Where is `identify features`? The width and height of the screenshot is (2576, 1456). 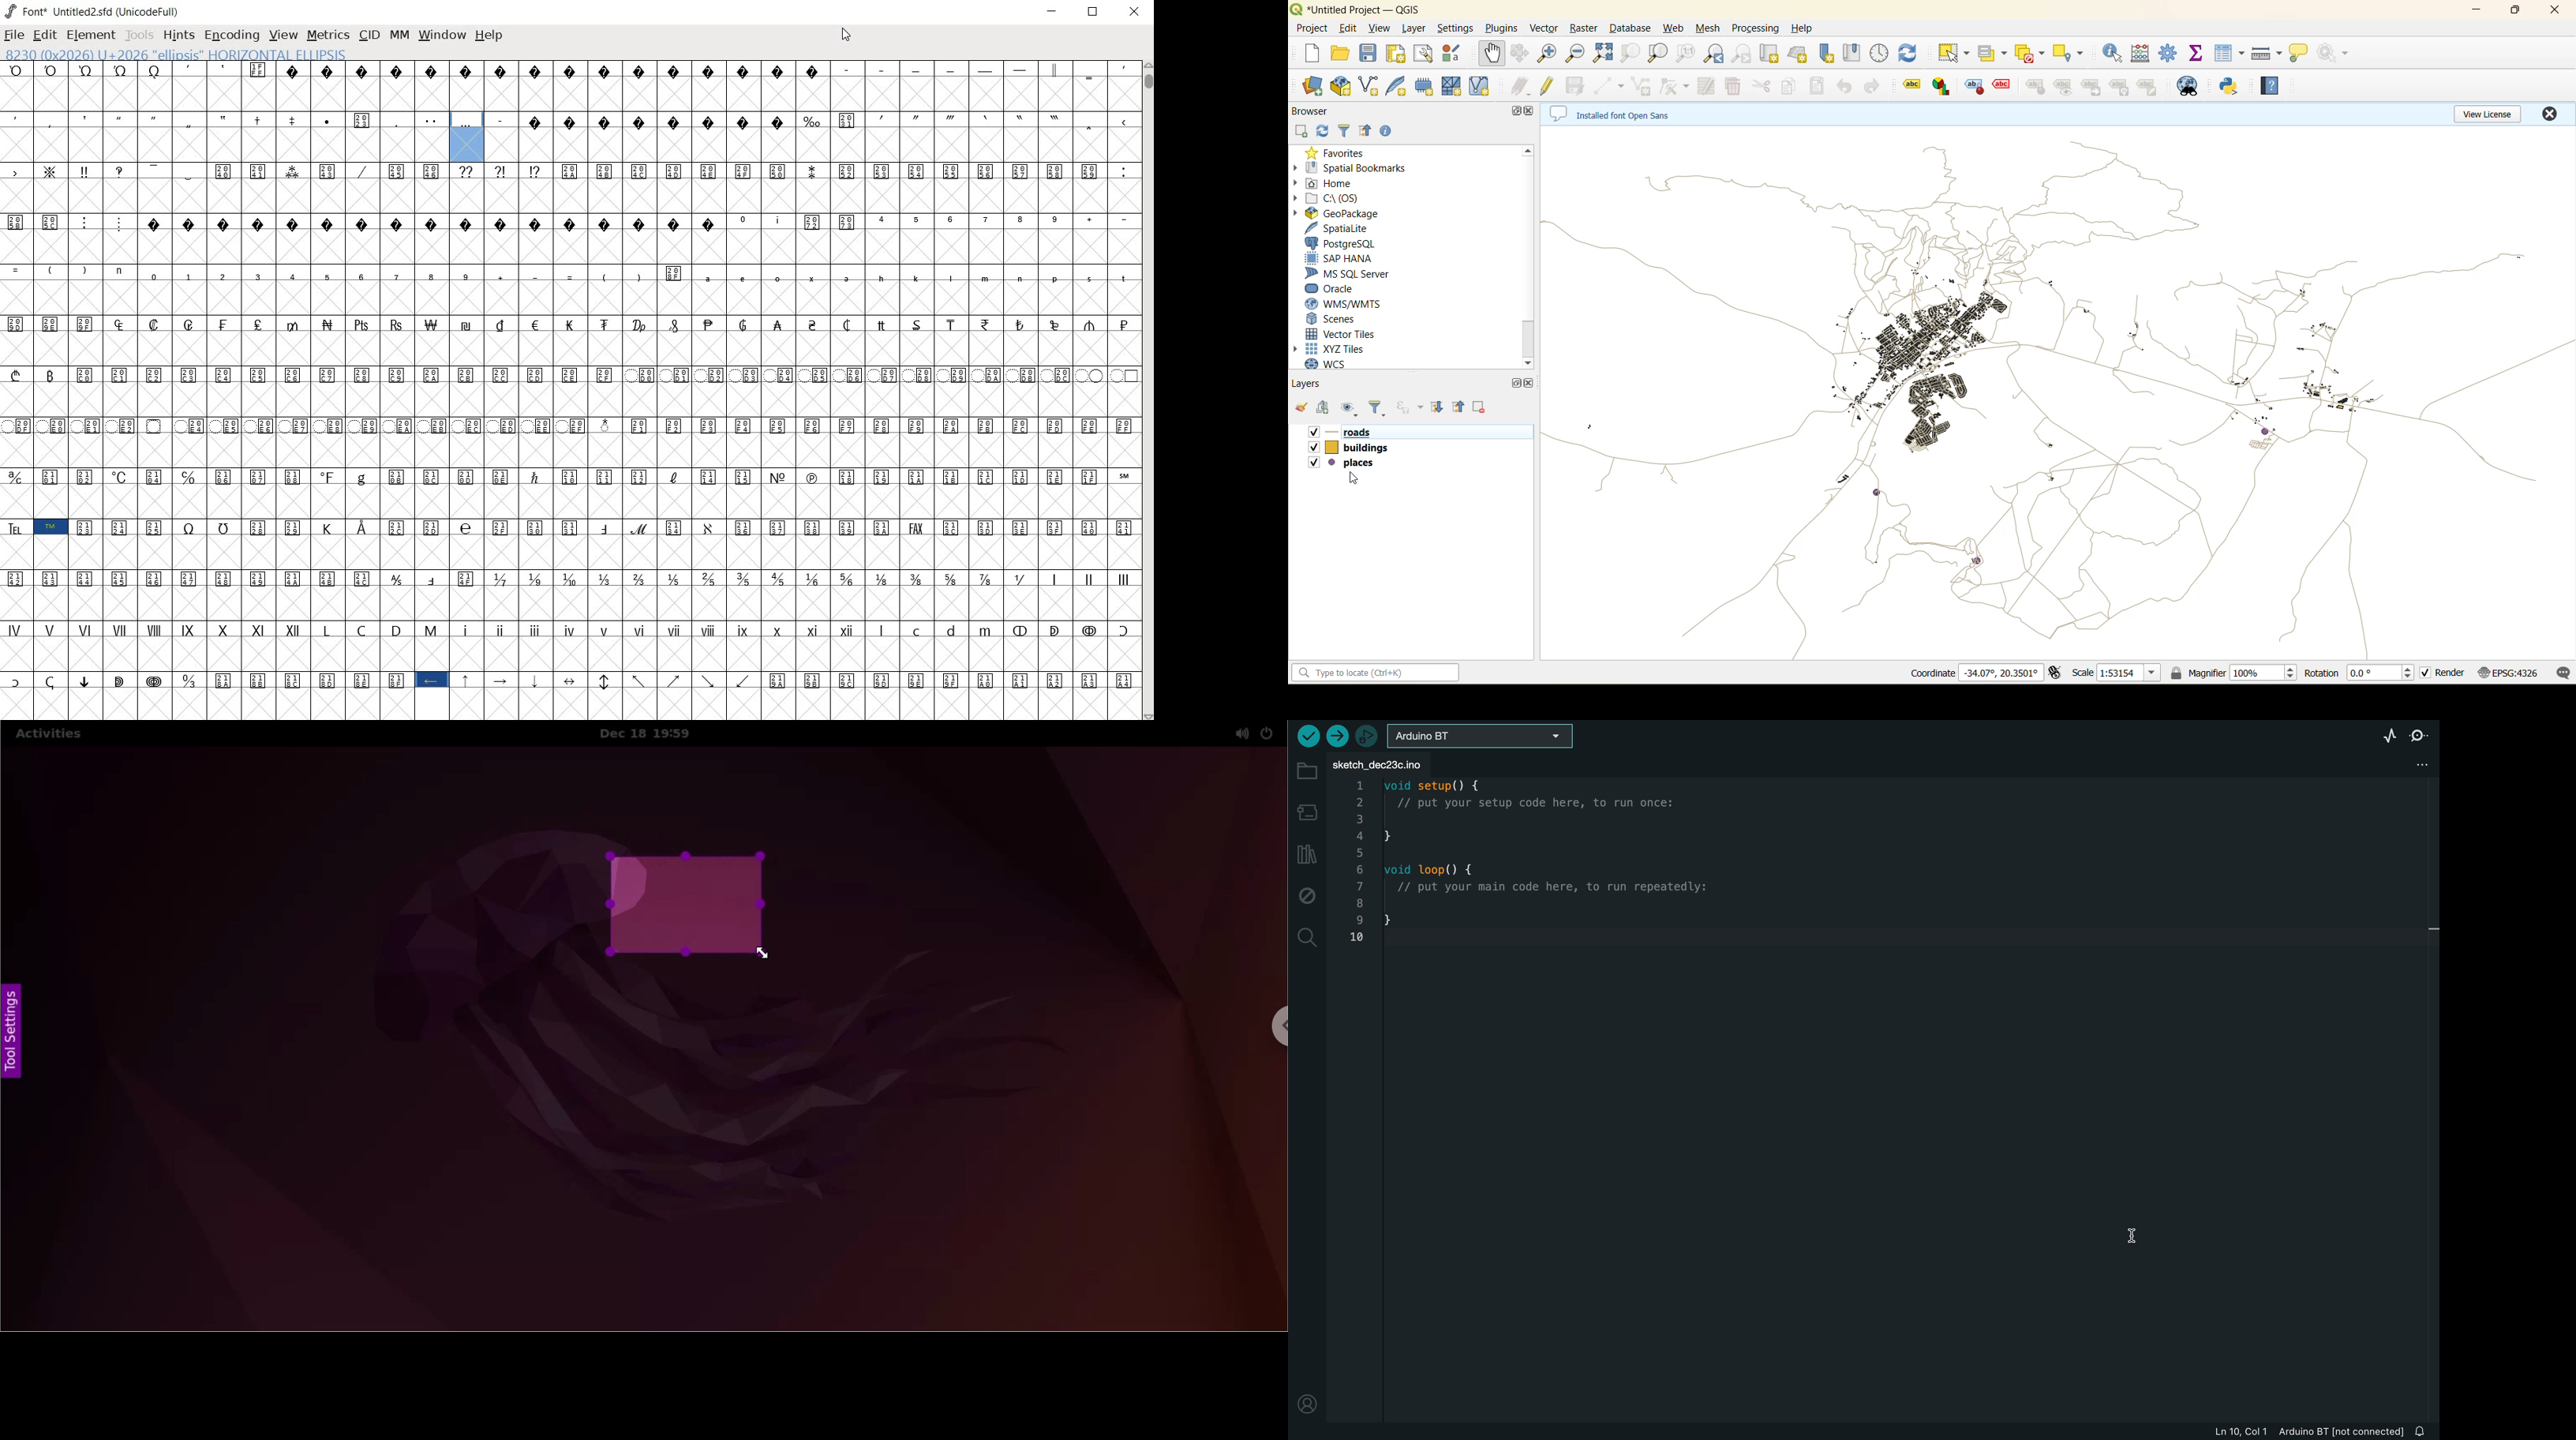 identify features is located at coordinates (2116, 54).